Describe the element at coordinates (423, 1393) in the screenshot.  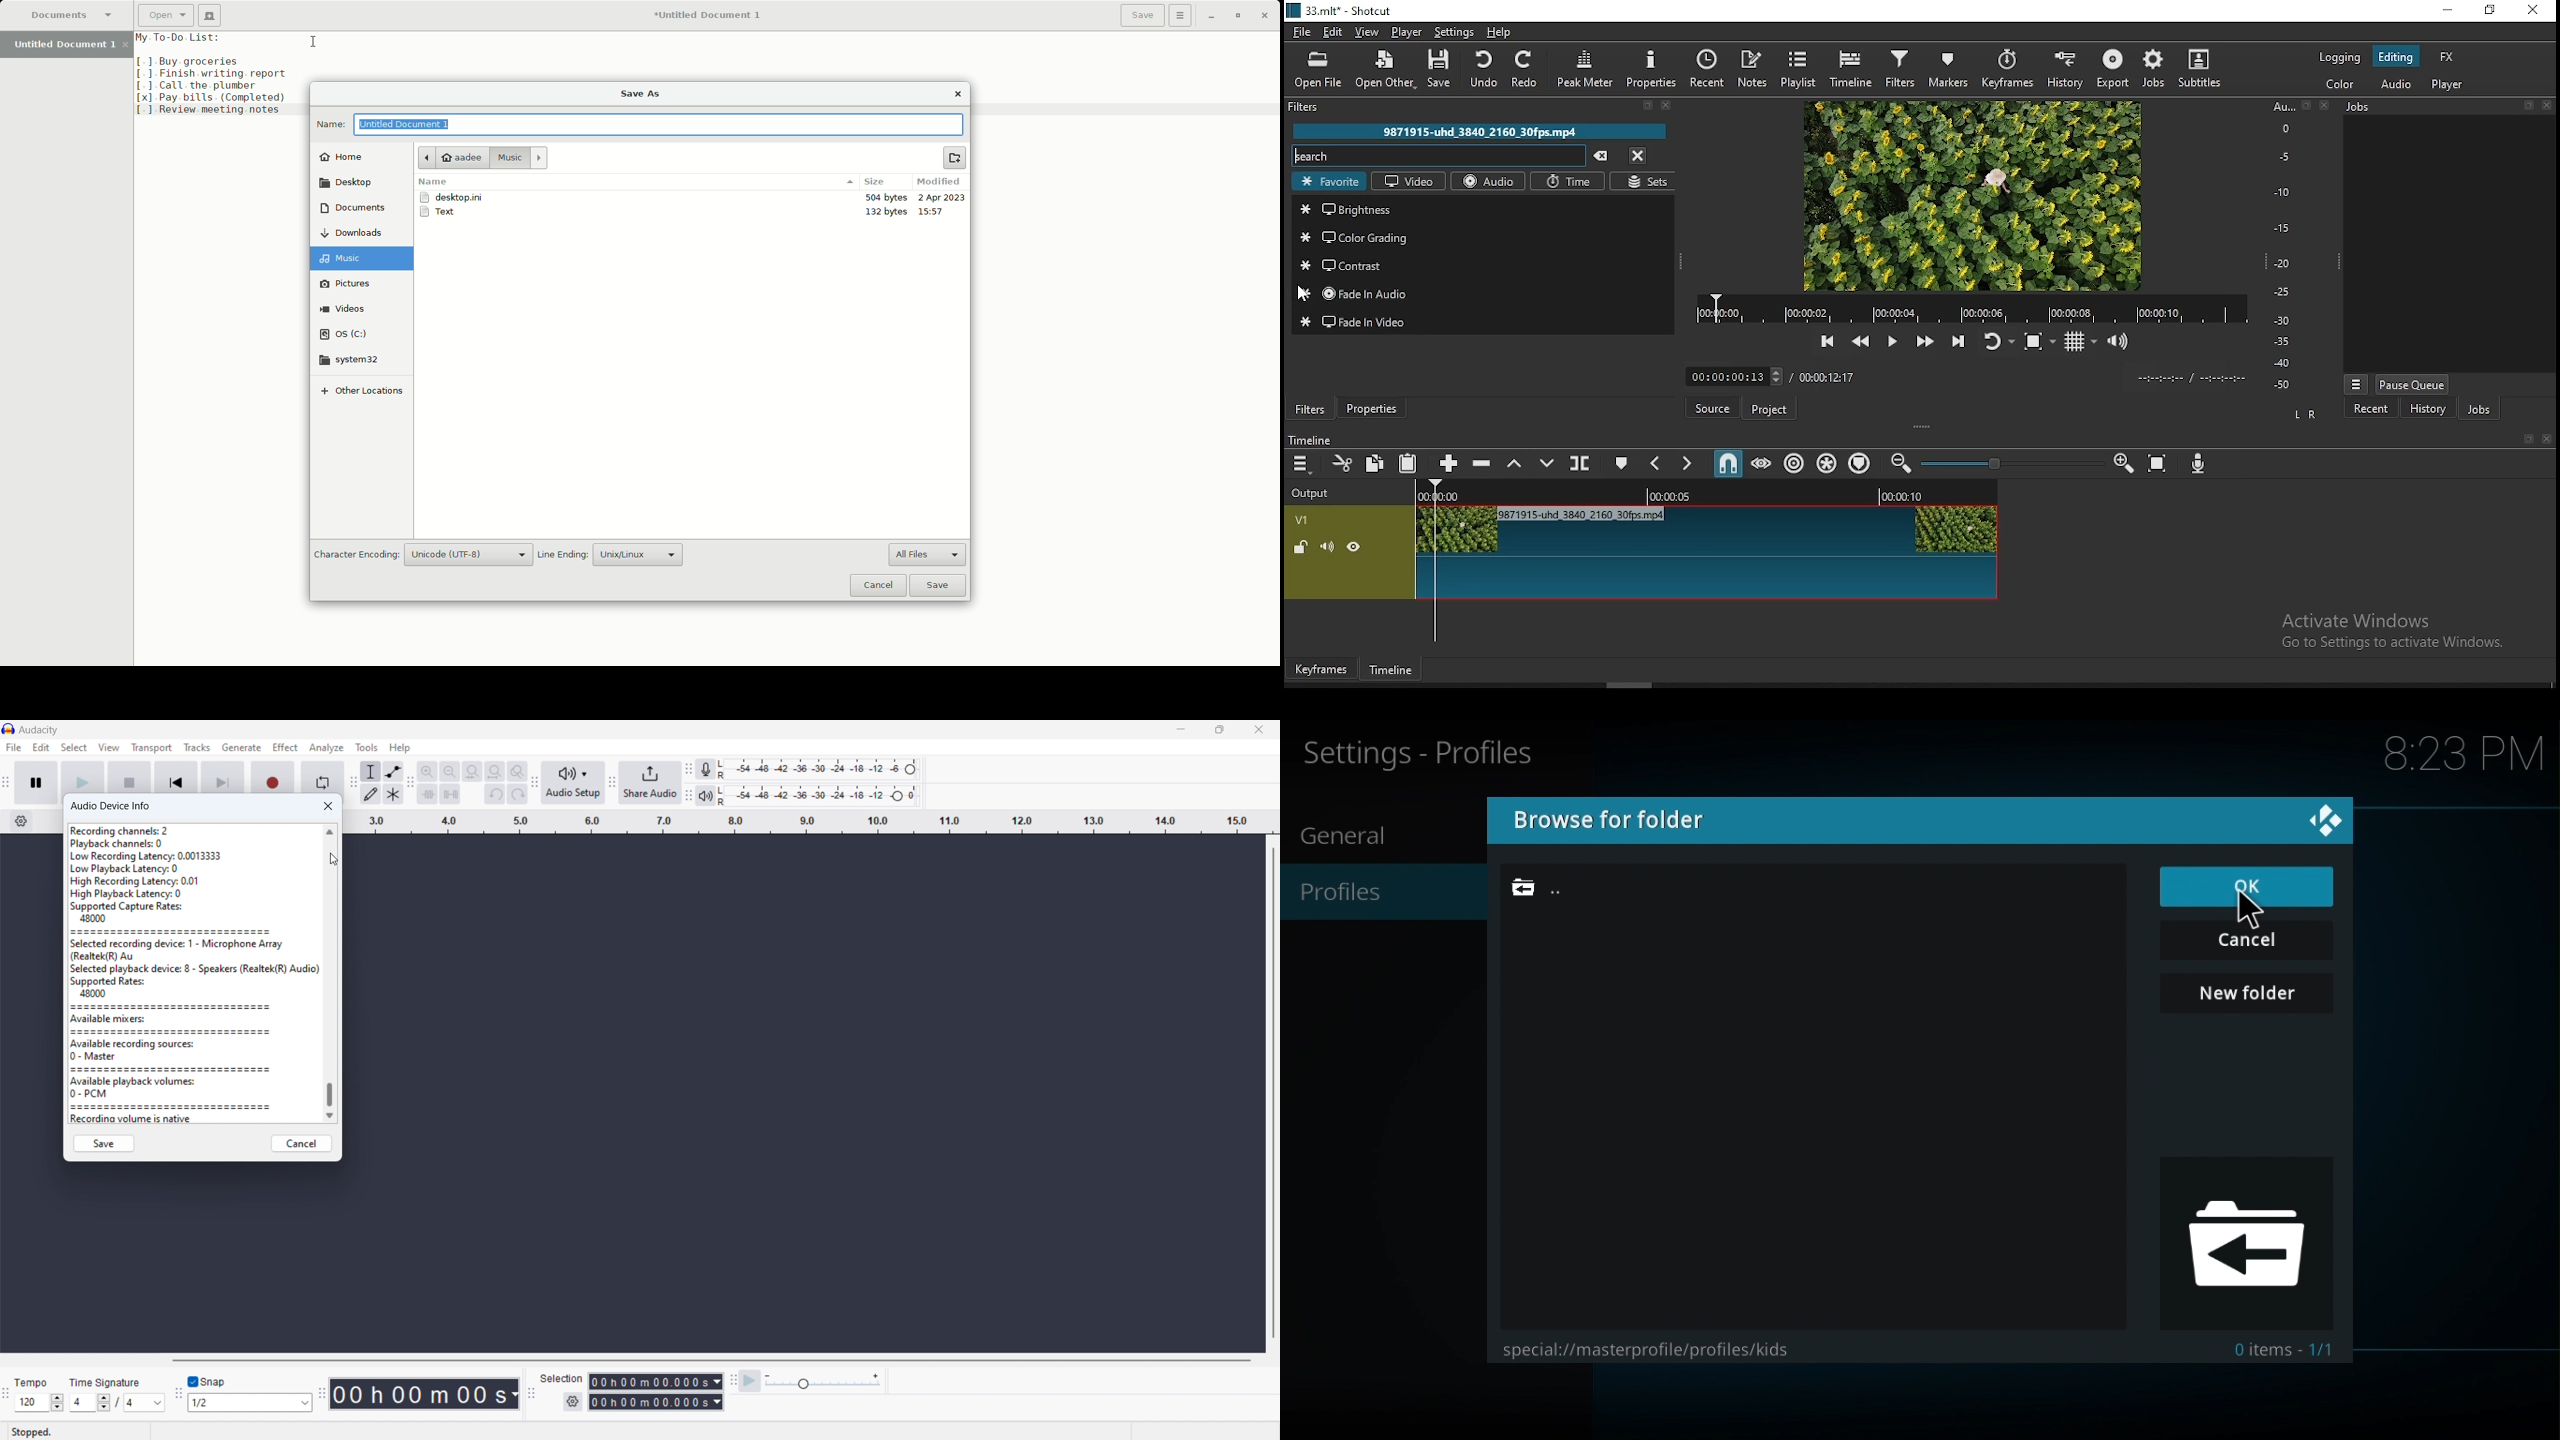
I see `timestamp` at that location.